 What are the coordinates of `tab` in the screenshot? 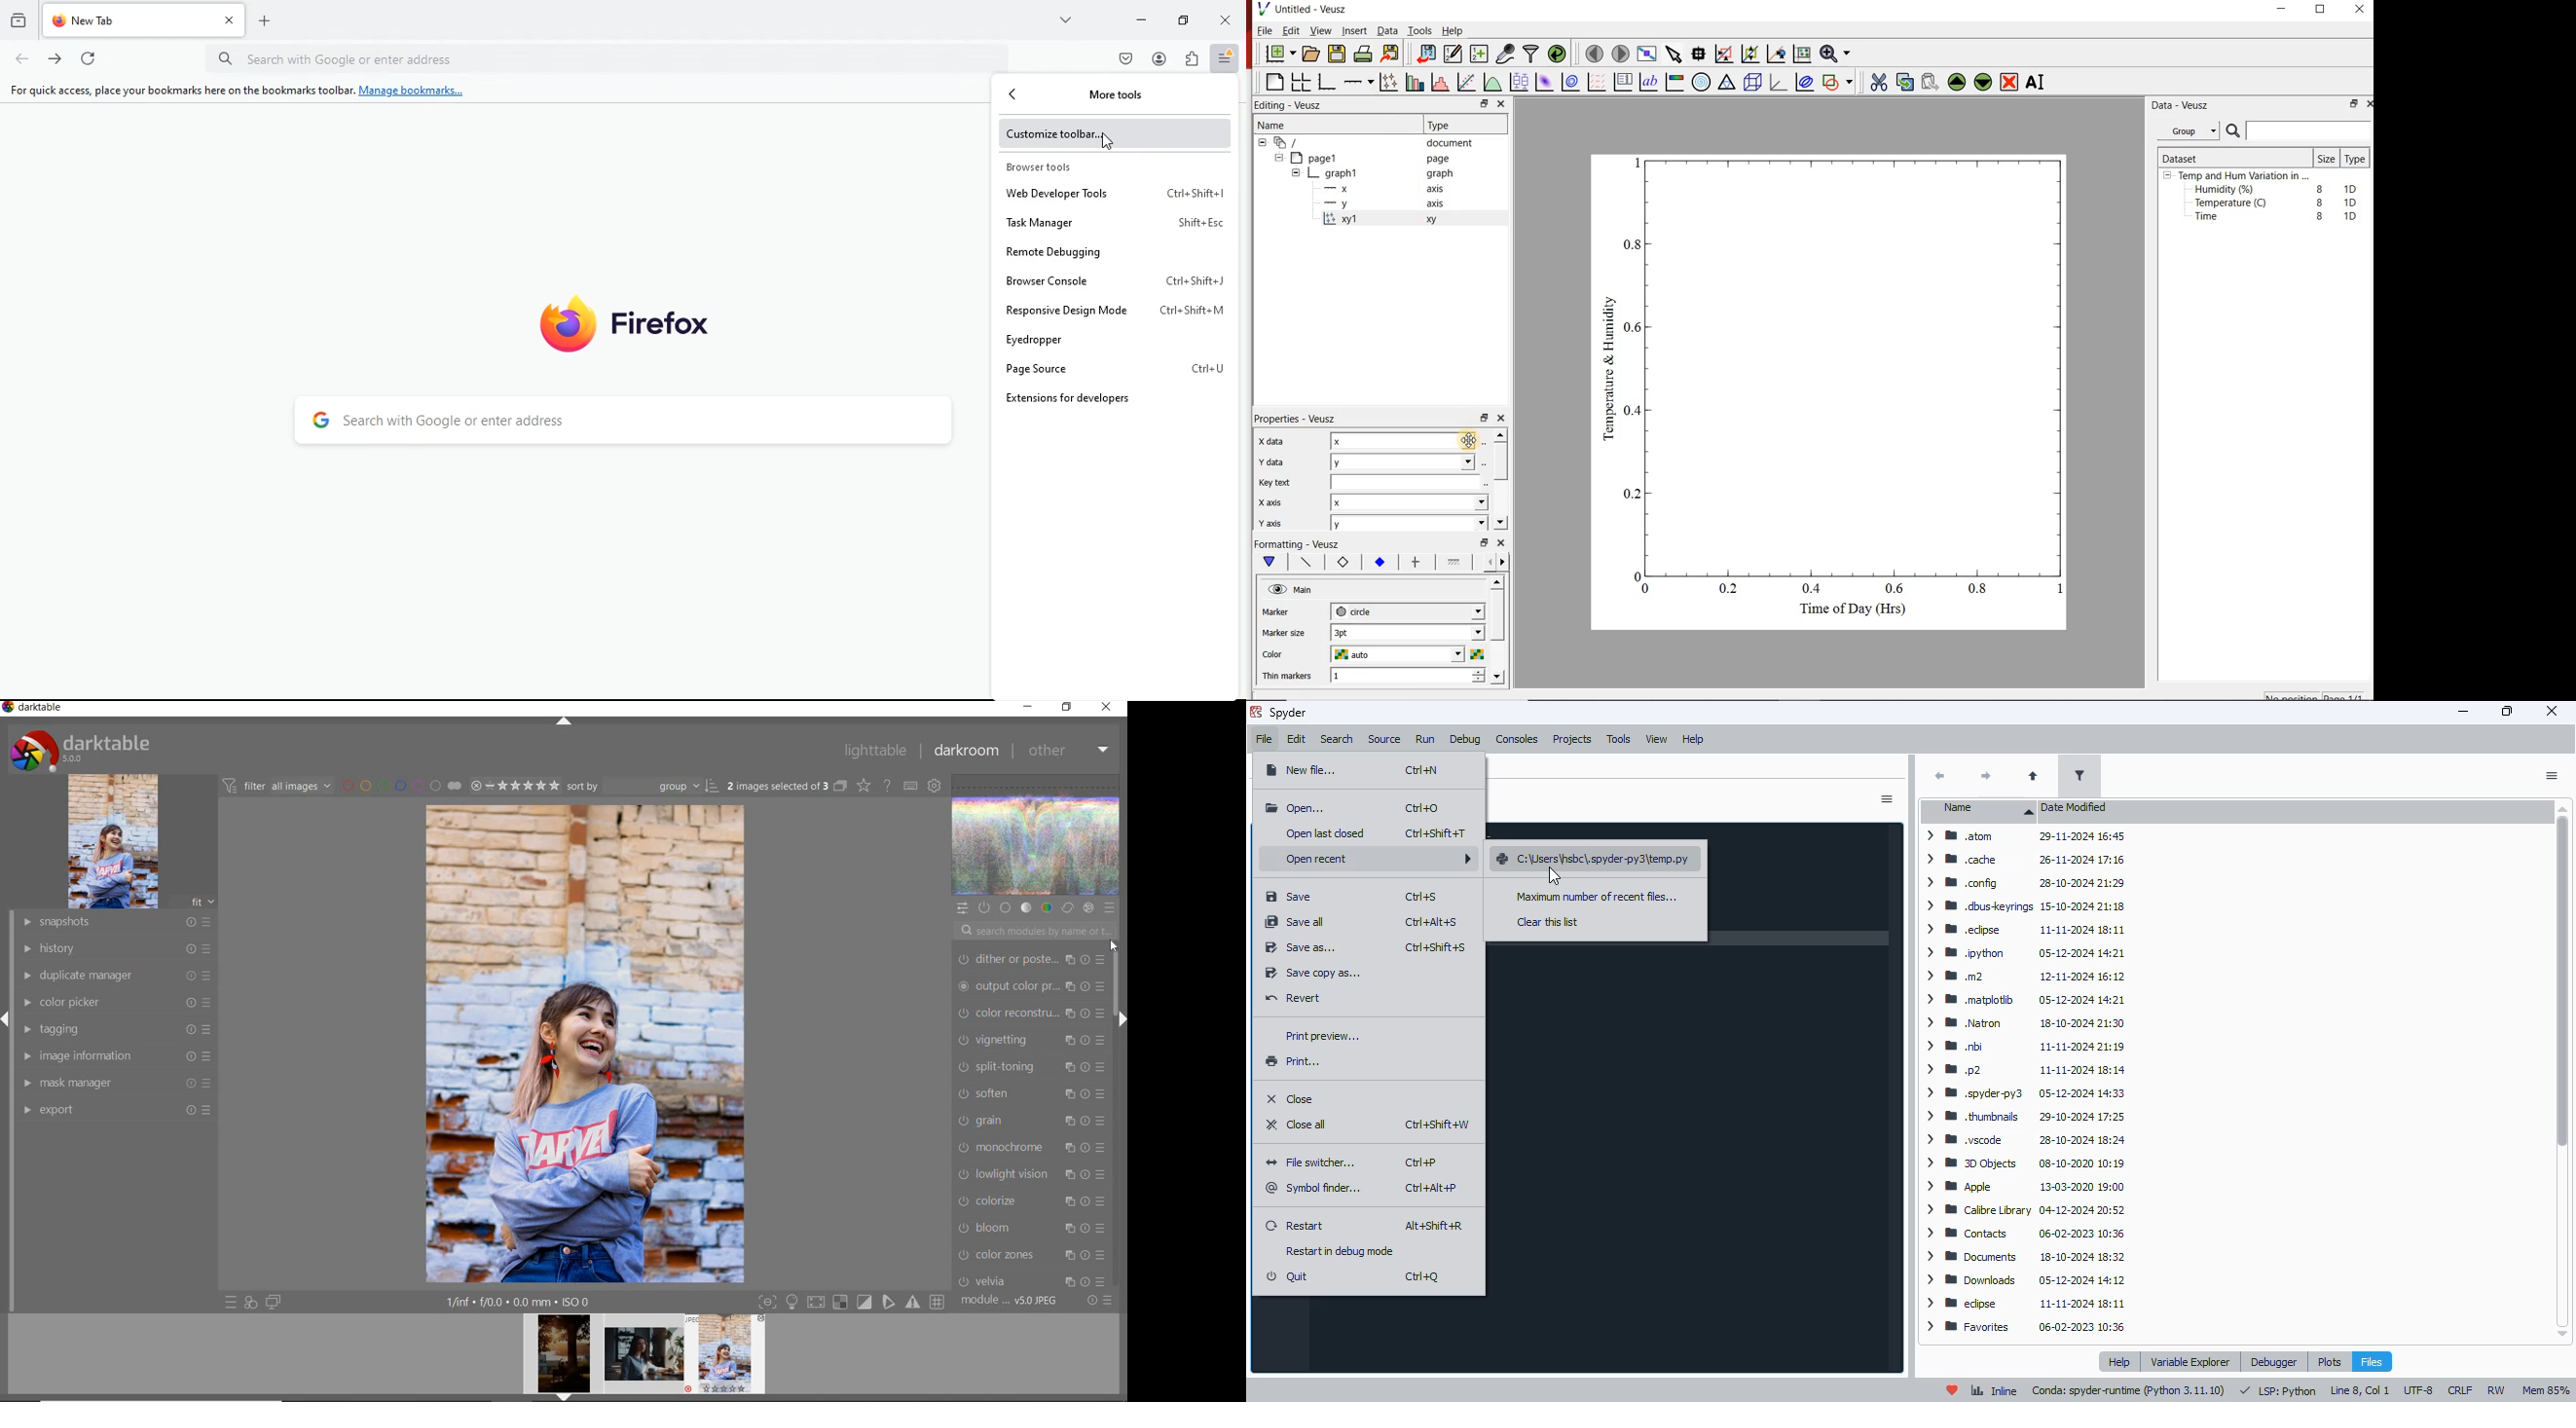 It's located at (146, 22).